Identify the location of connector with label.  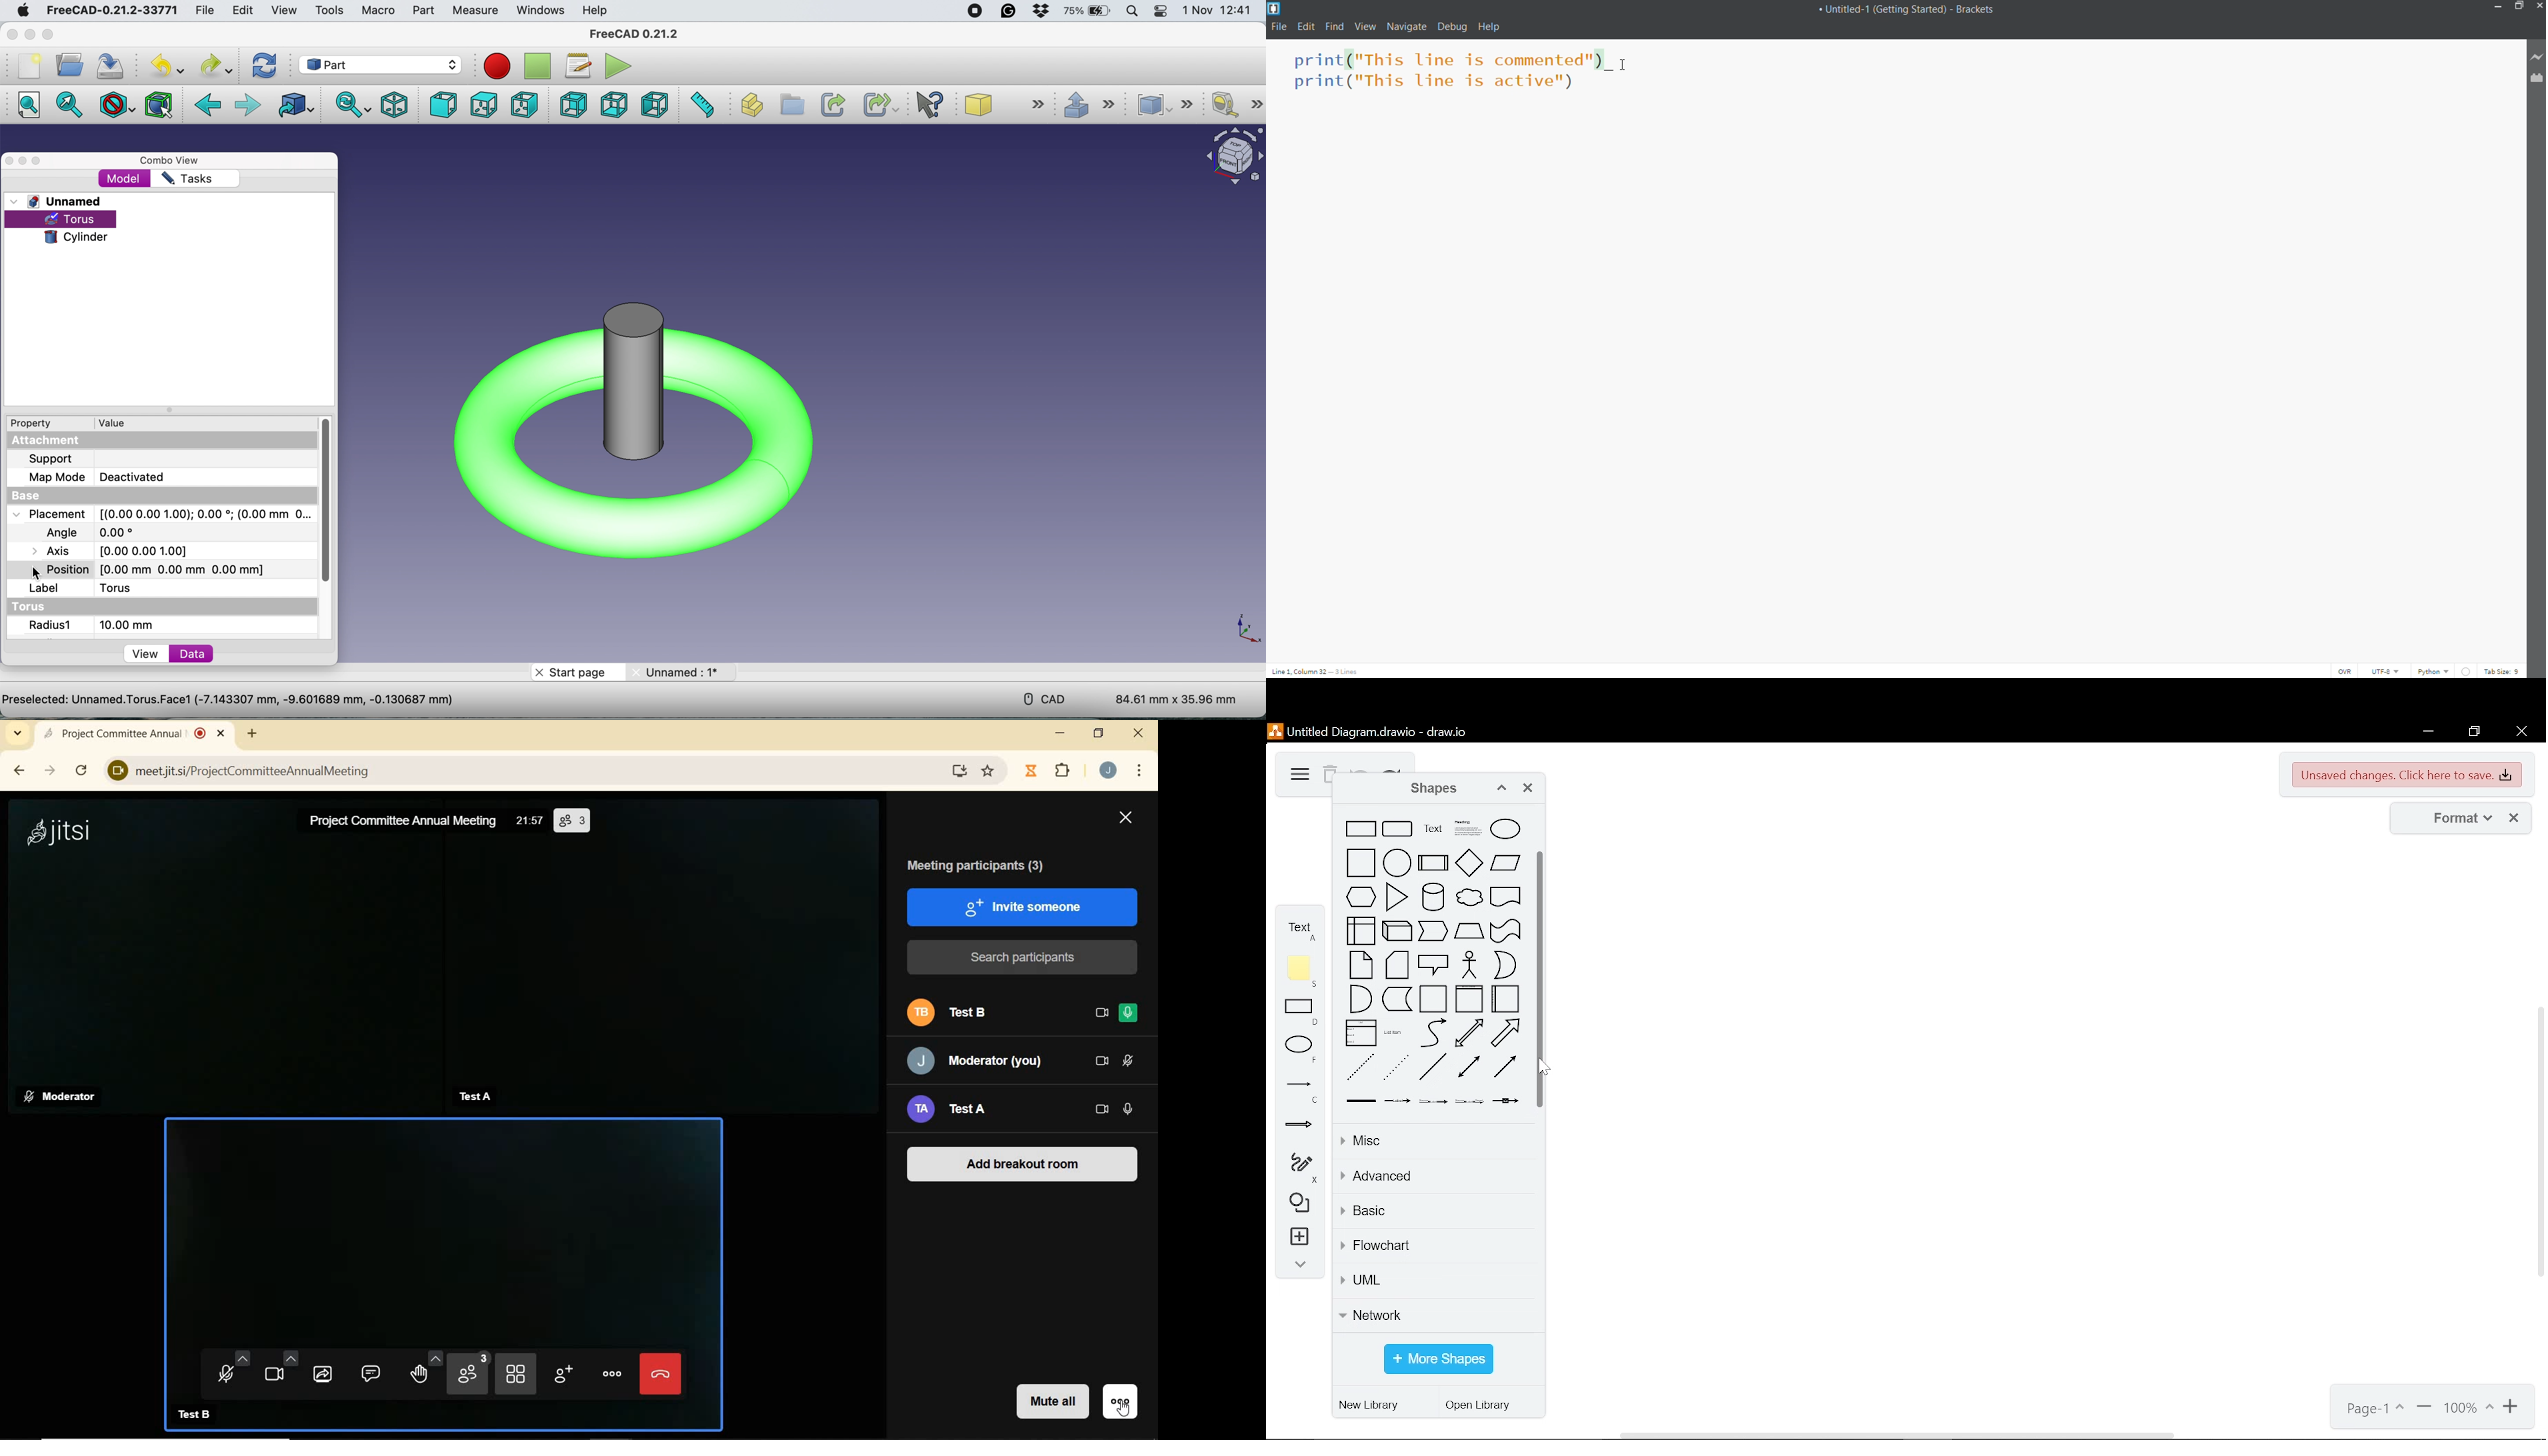
(1397, 1102).